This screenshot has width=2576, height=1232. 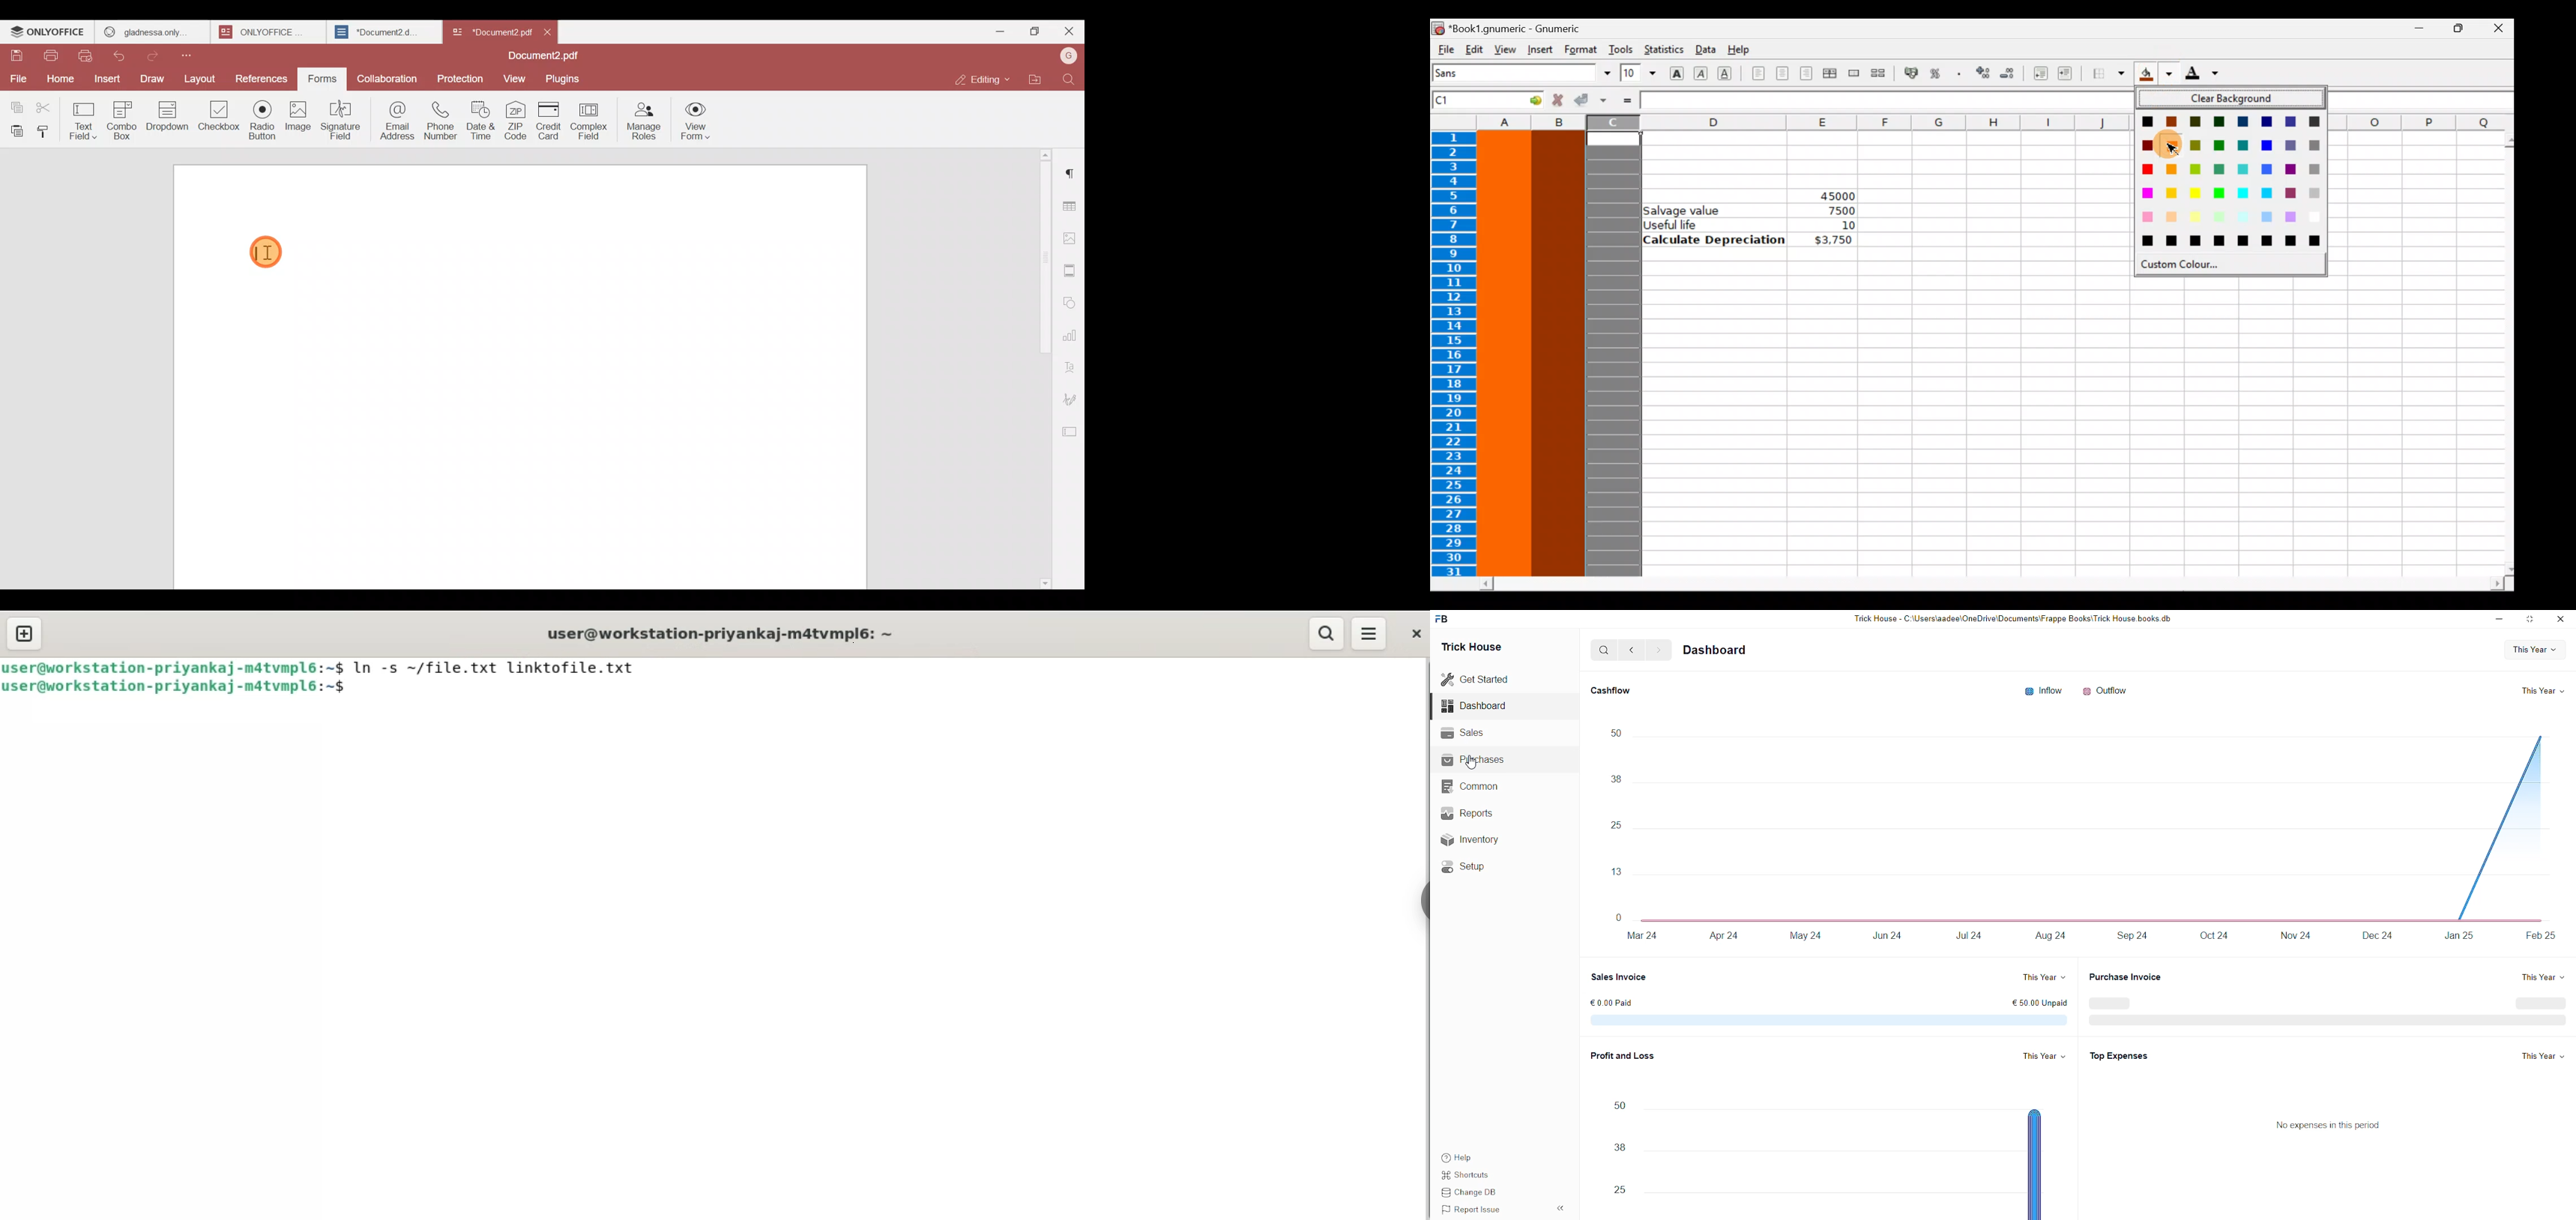 What do you see at coordinates (2528, 648) in the screenshot?
I see `This Year ` at bounding box center [2528, 648].